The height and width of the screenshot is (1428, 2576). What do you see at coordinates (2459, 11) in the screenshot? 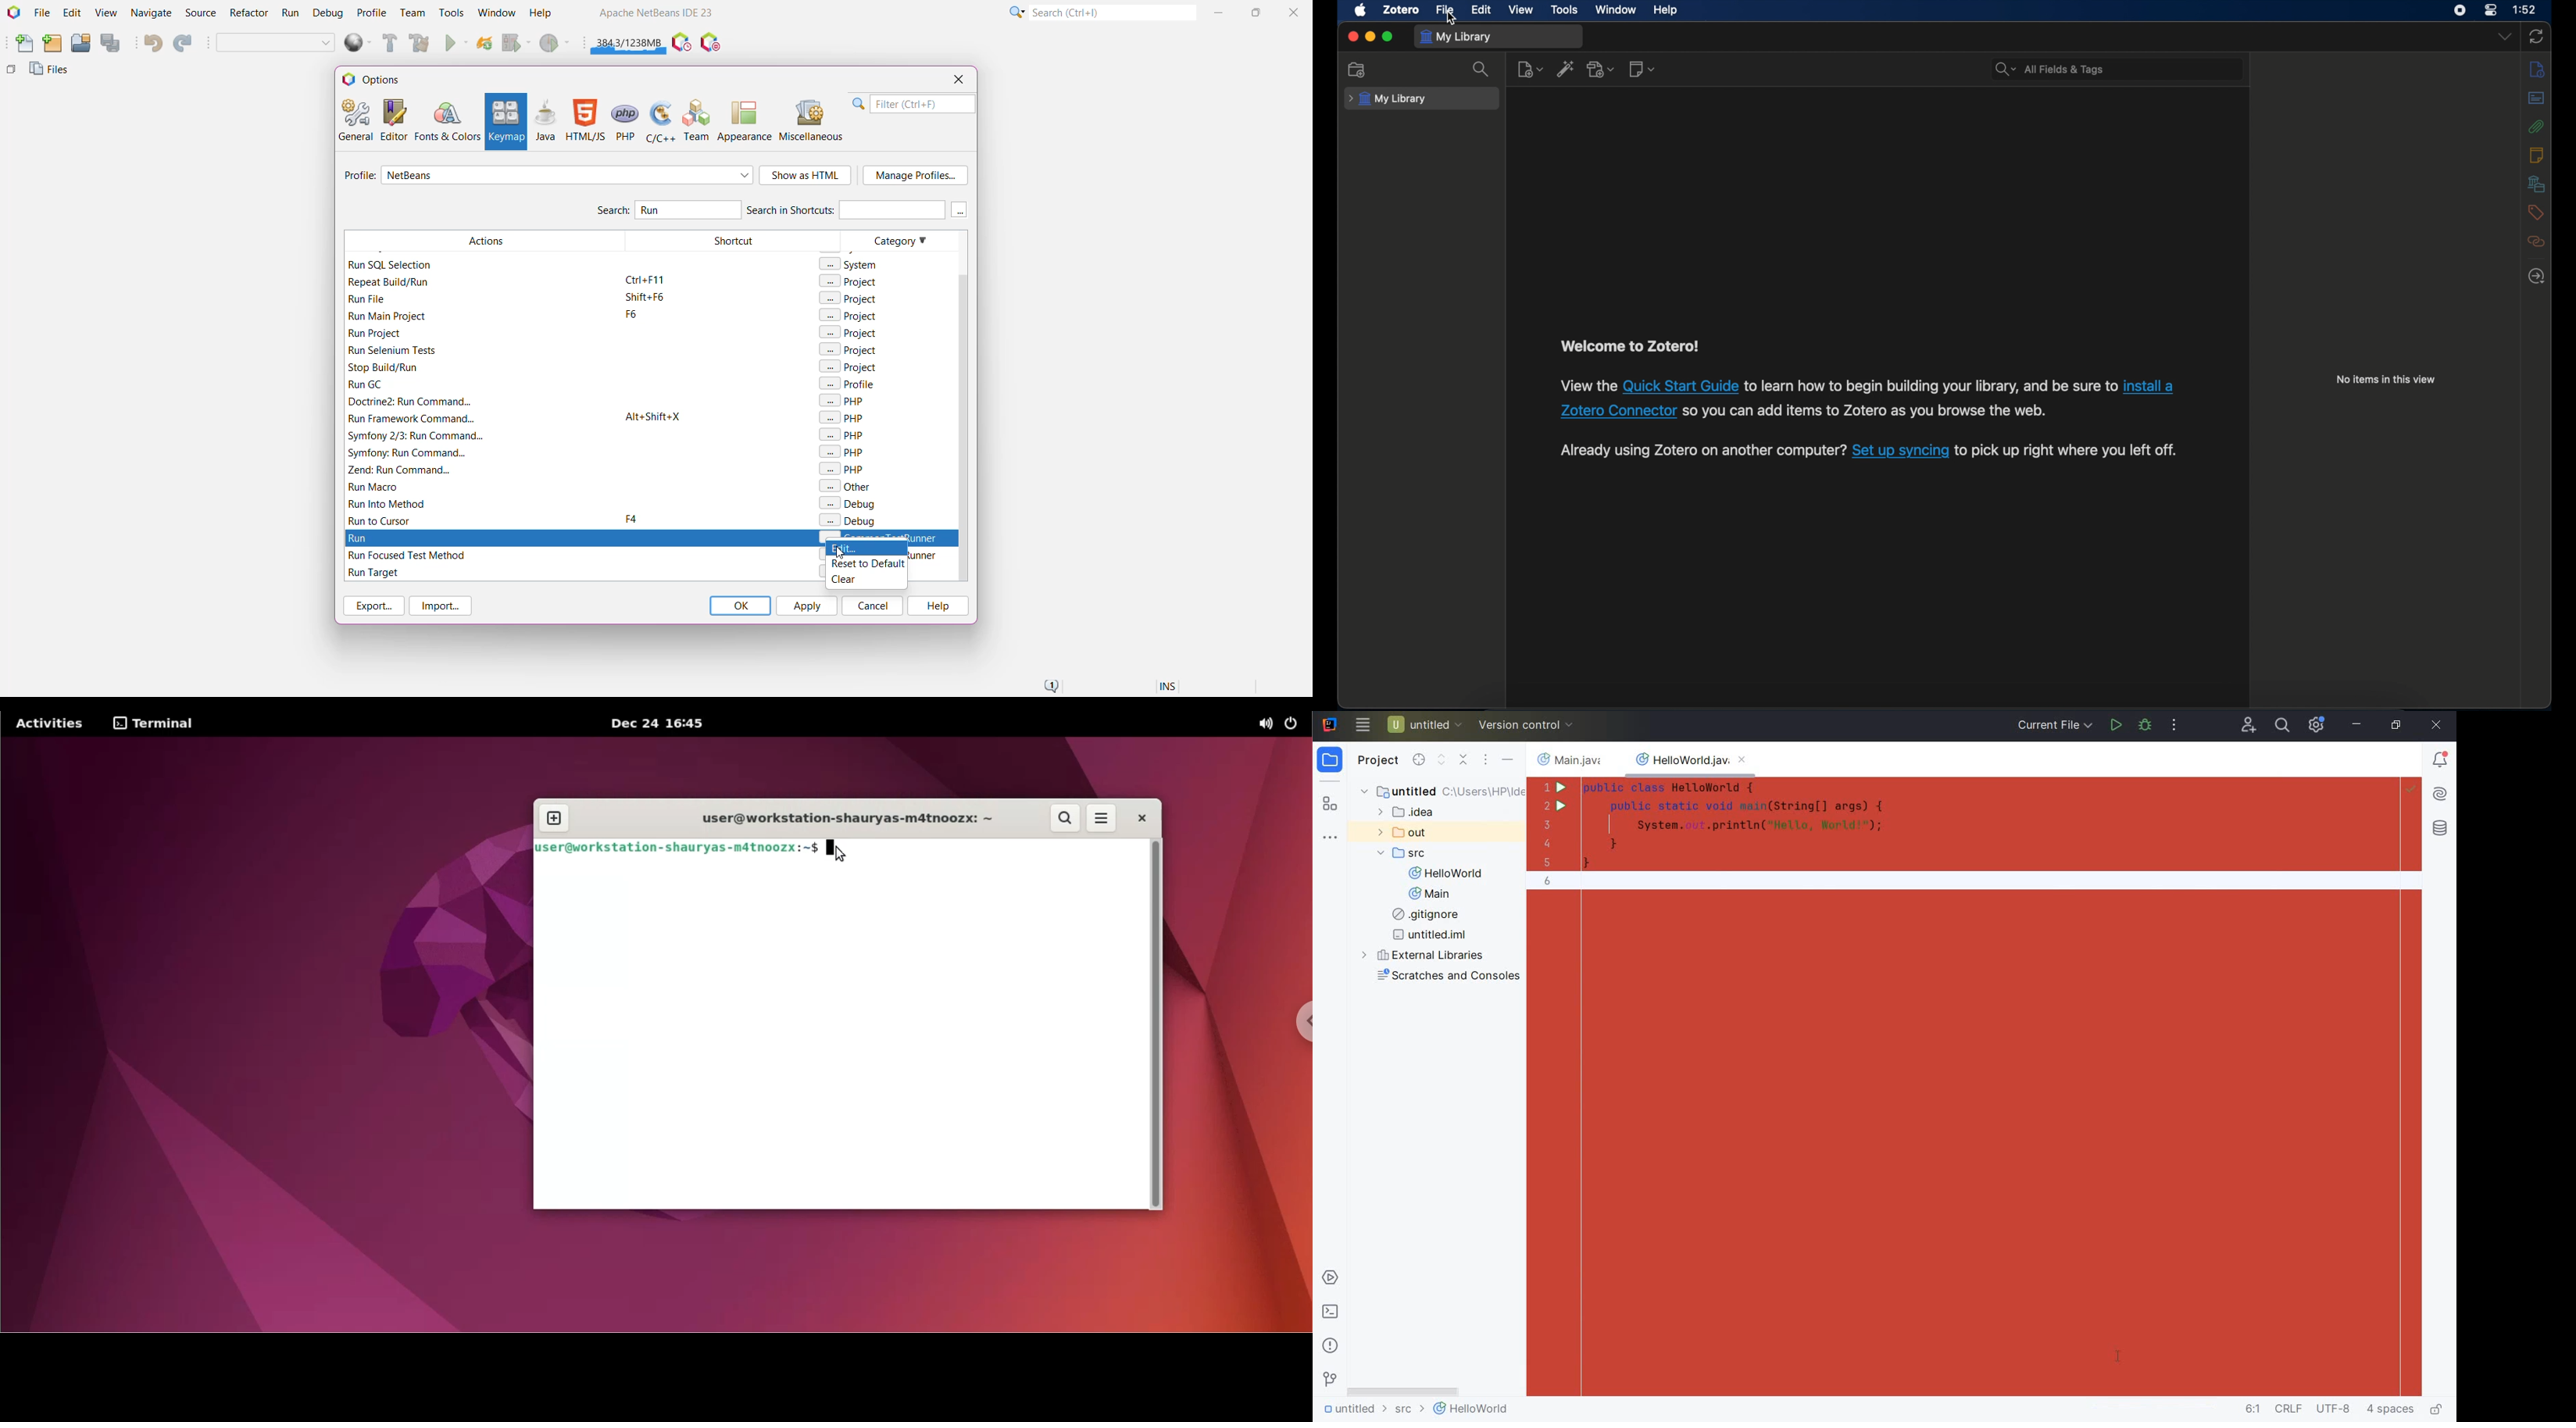
I see `screen recorder` at bounding box center [2459, 11].